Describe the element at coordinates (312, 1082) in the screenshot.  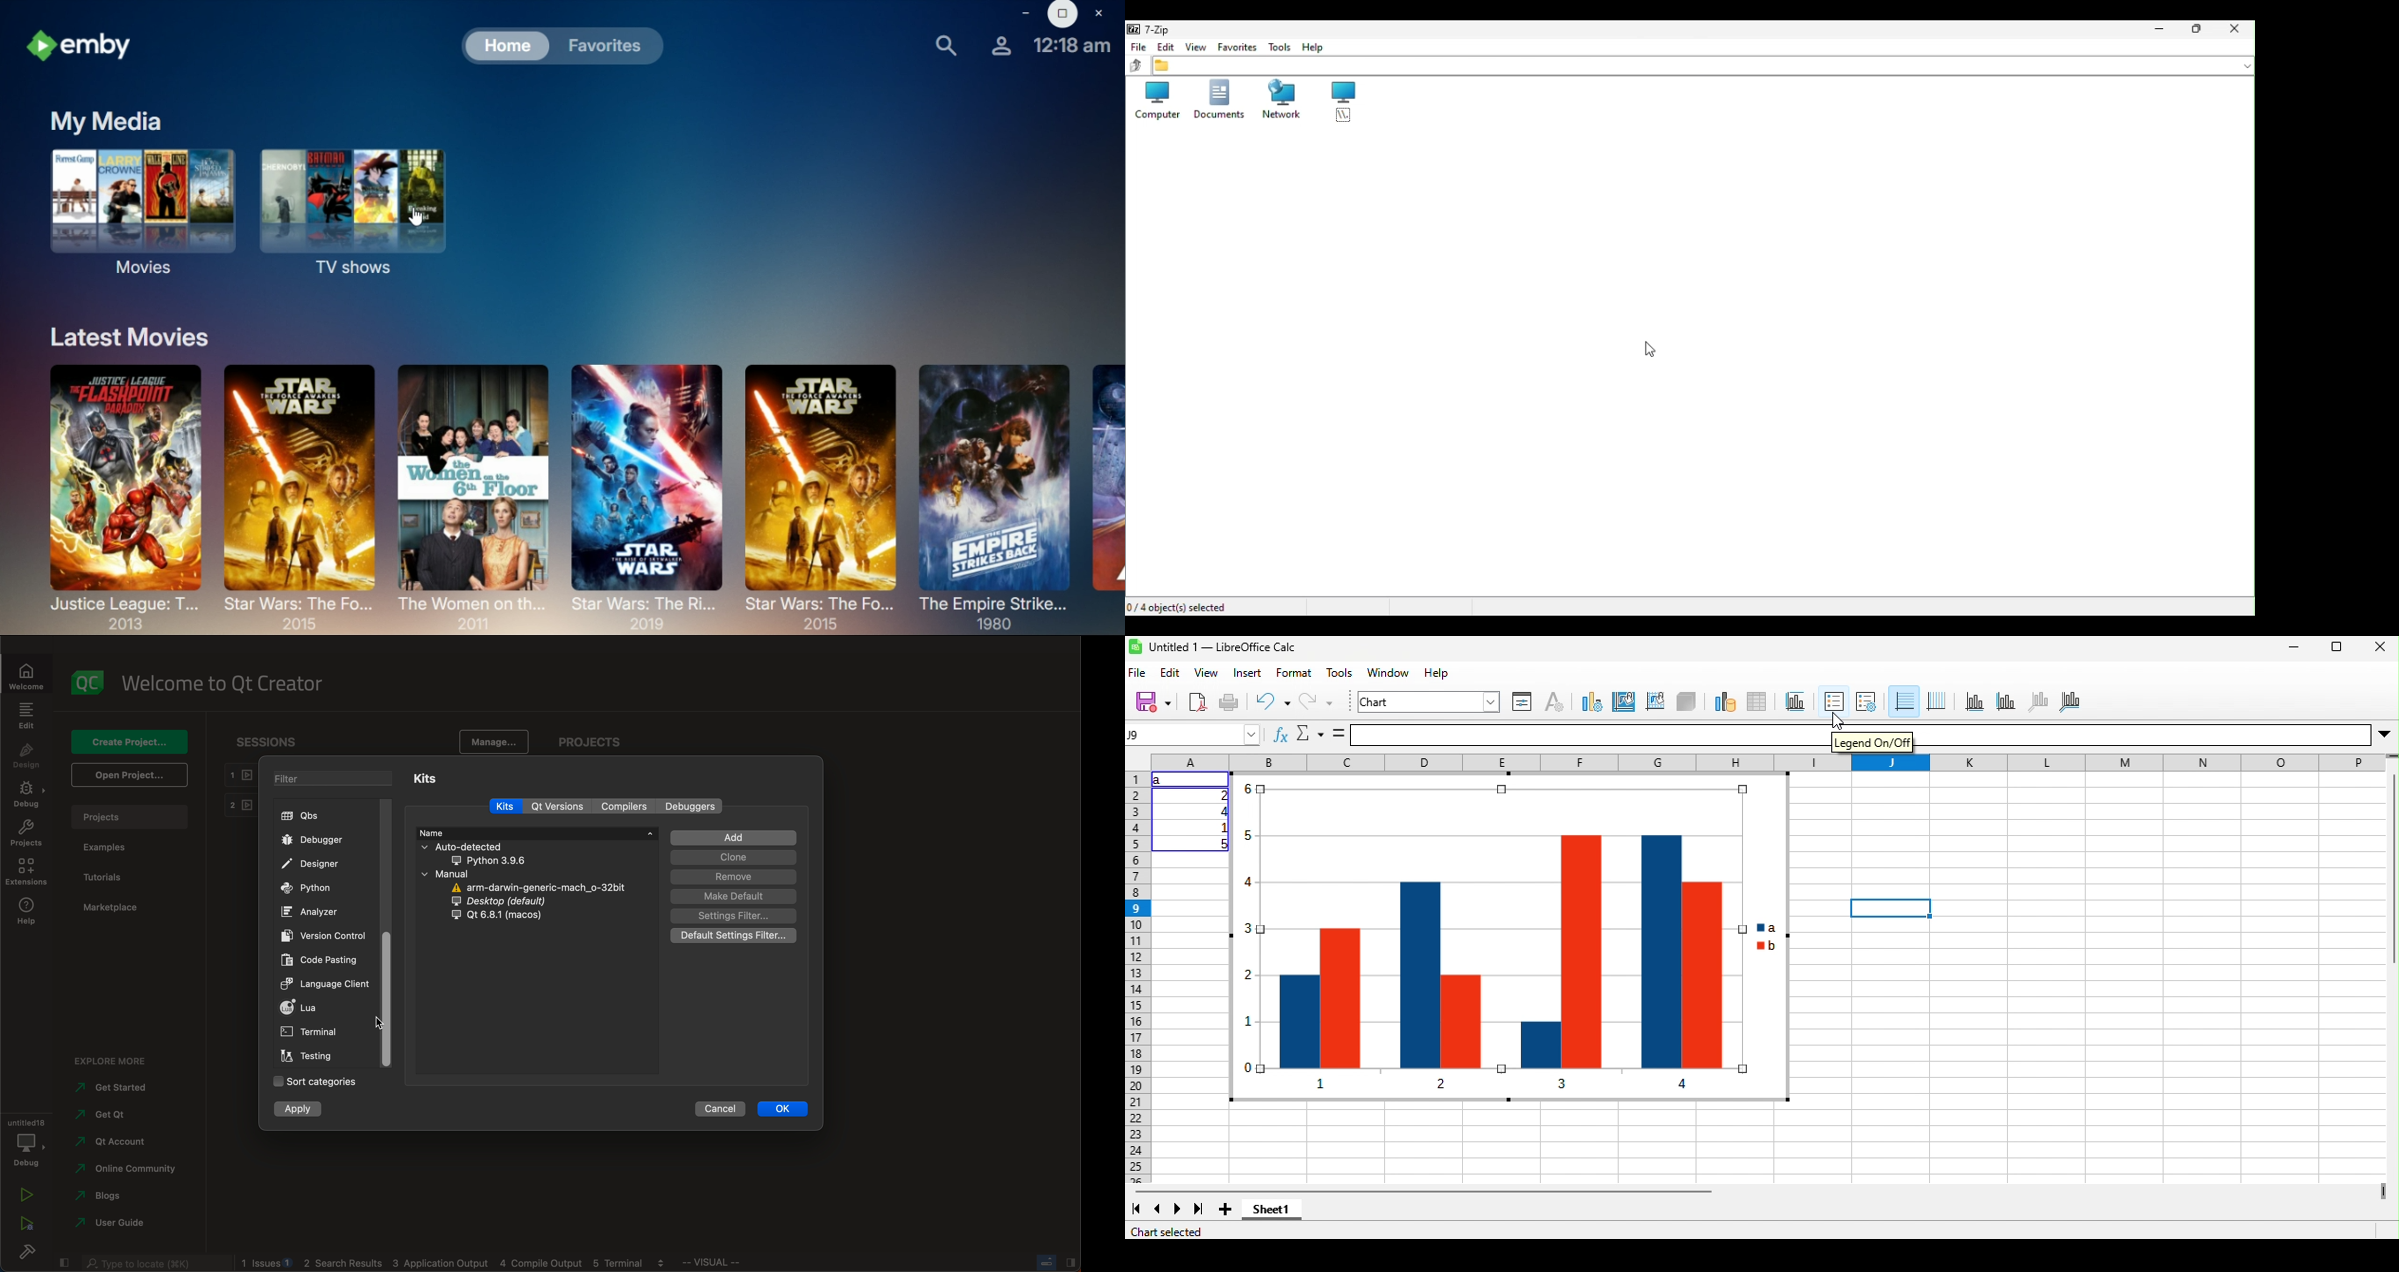
I see `categories` at that location.